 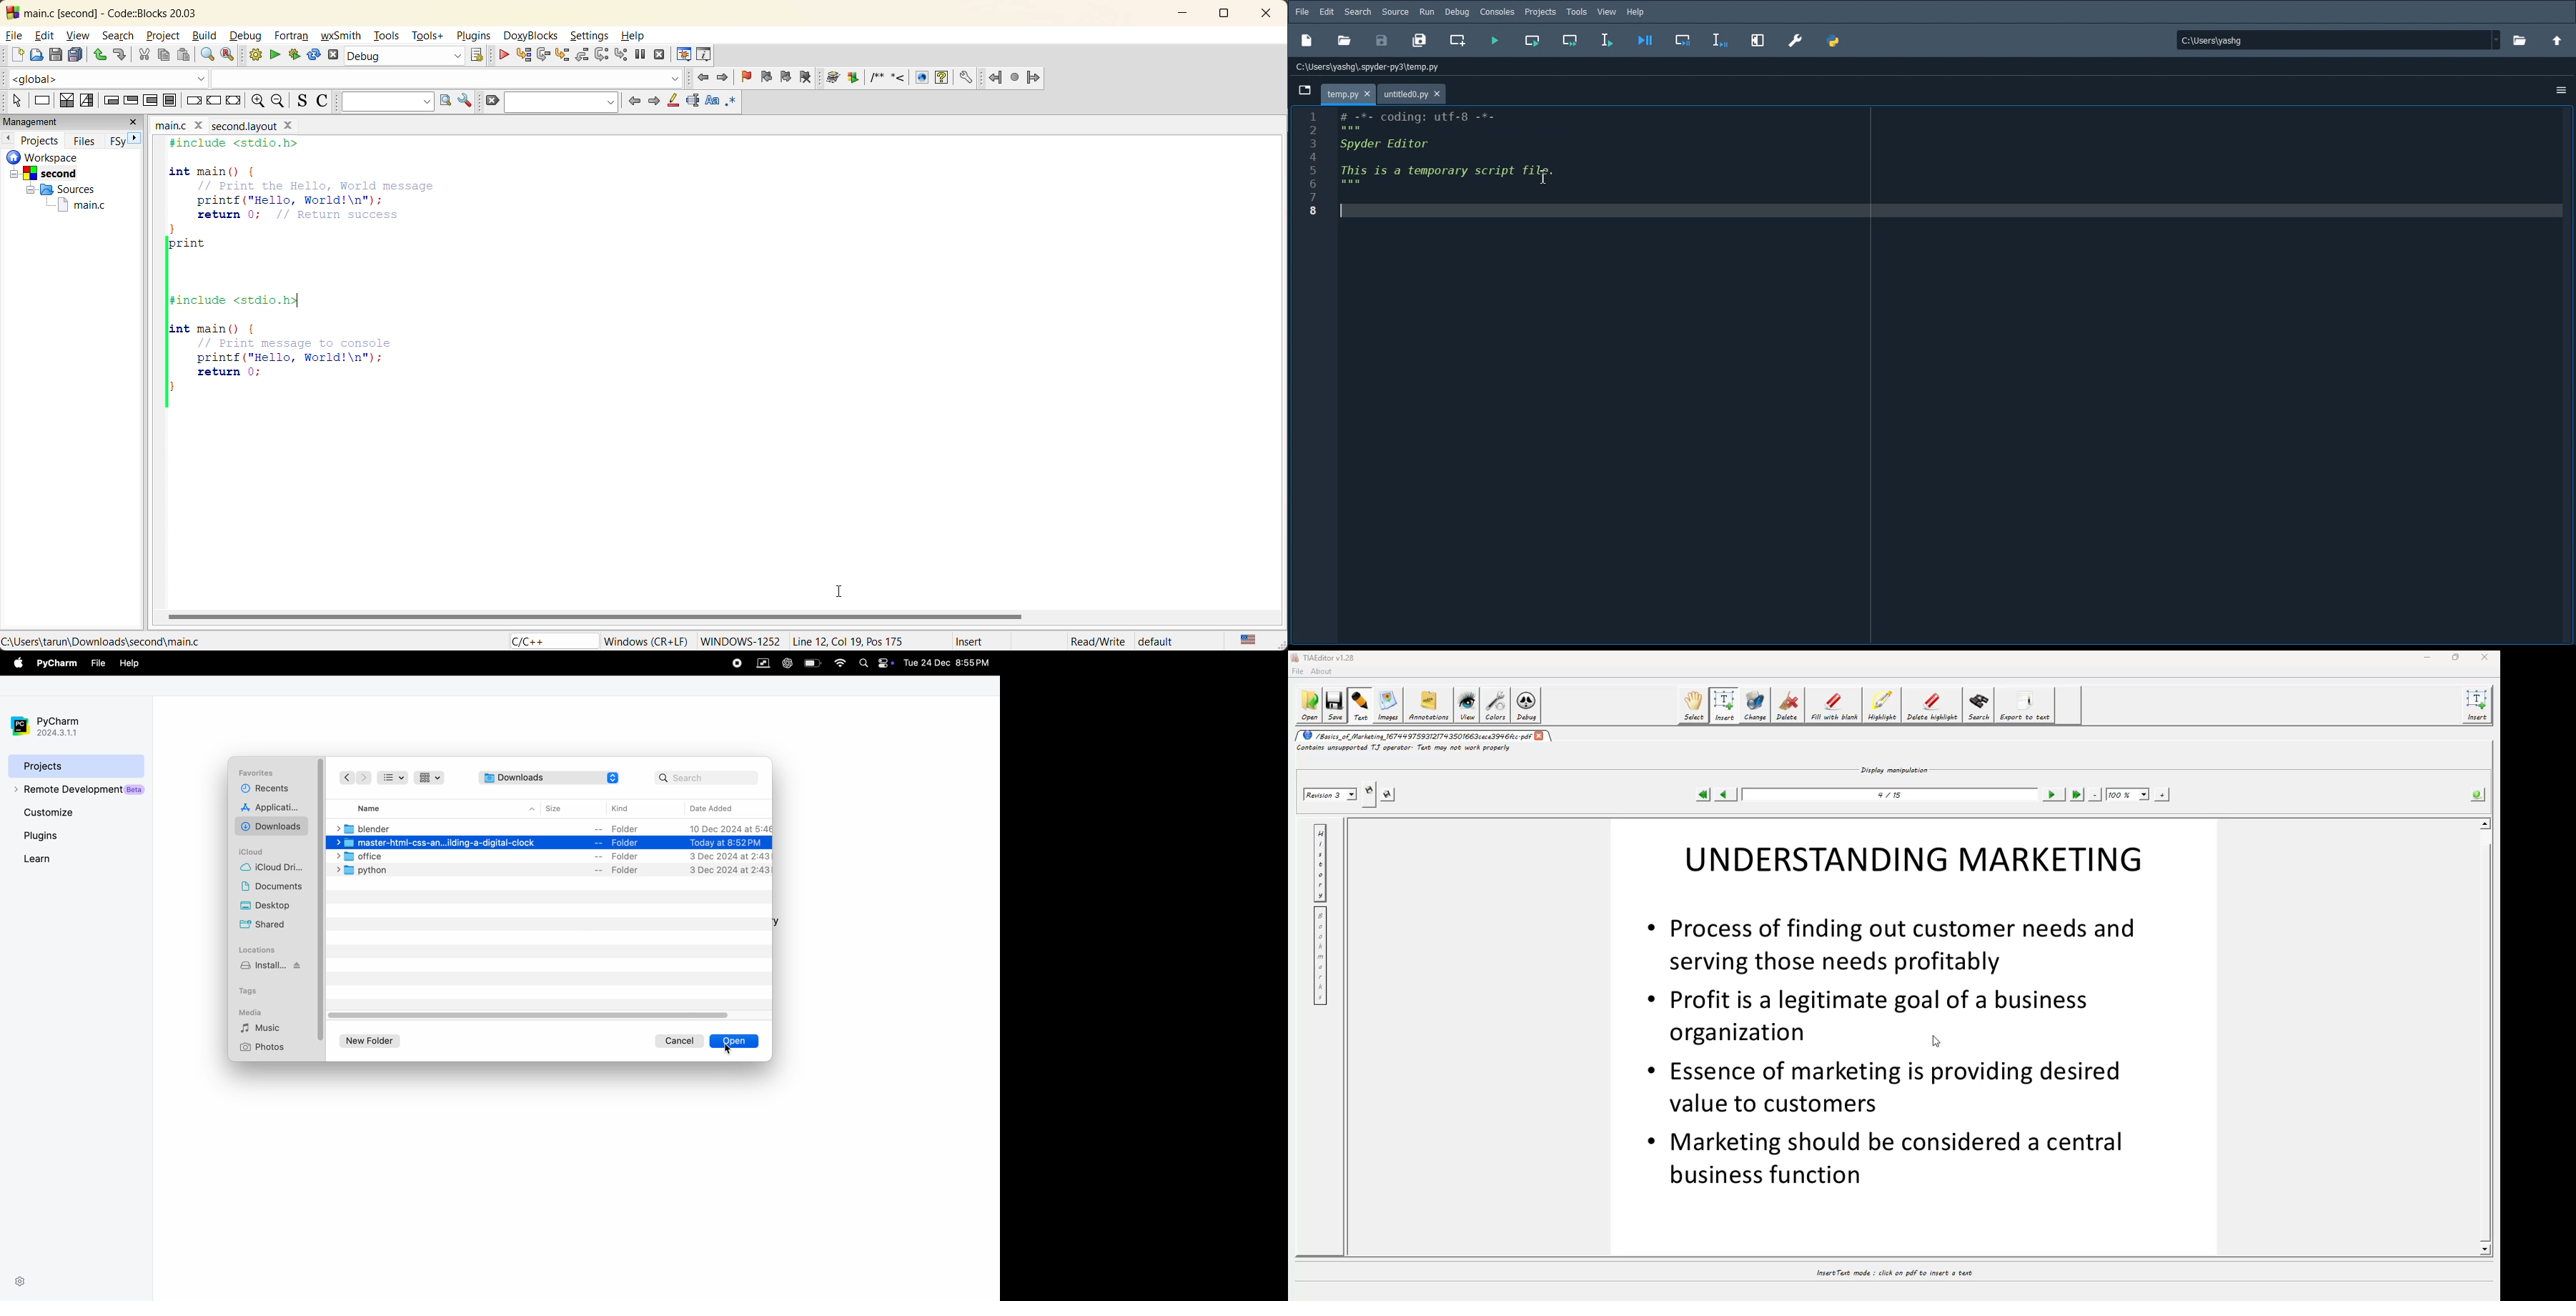 What do you see at coordinates (39, 158) in the screenshot?
I see `workspace` at bounding box center [39, 158].